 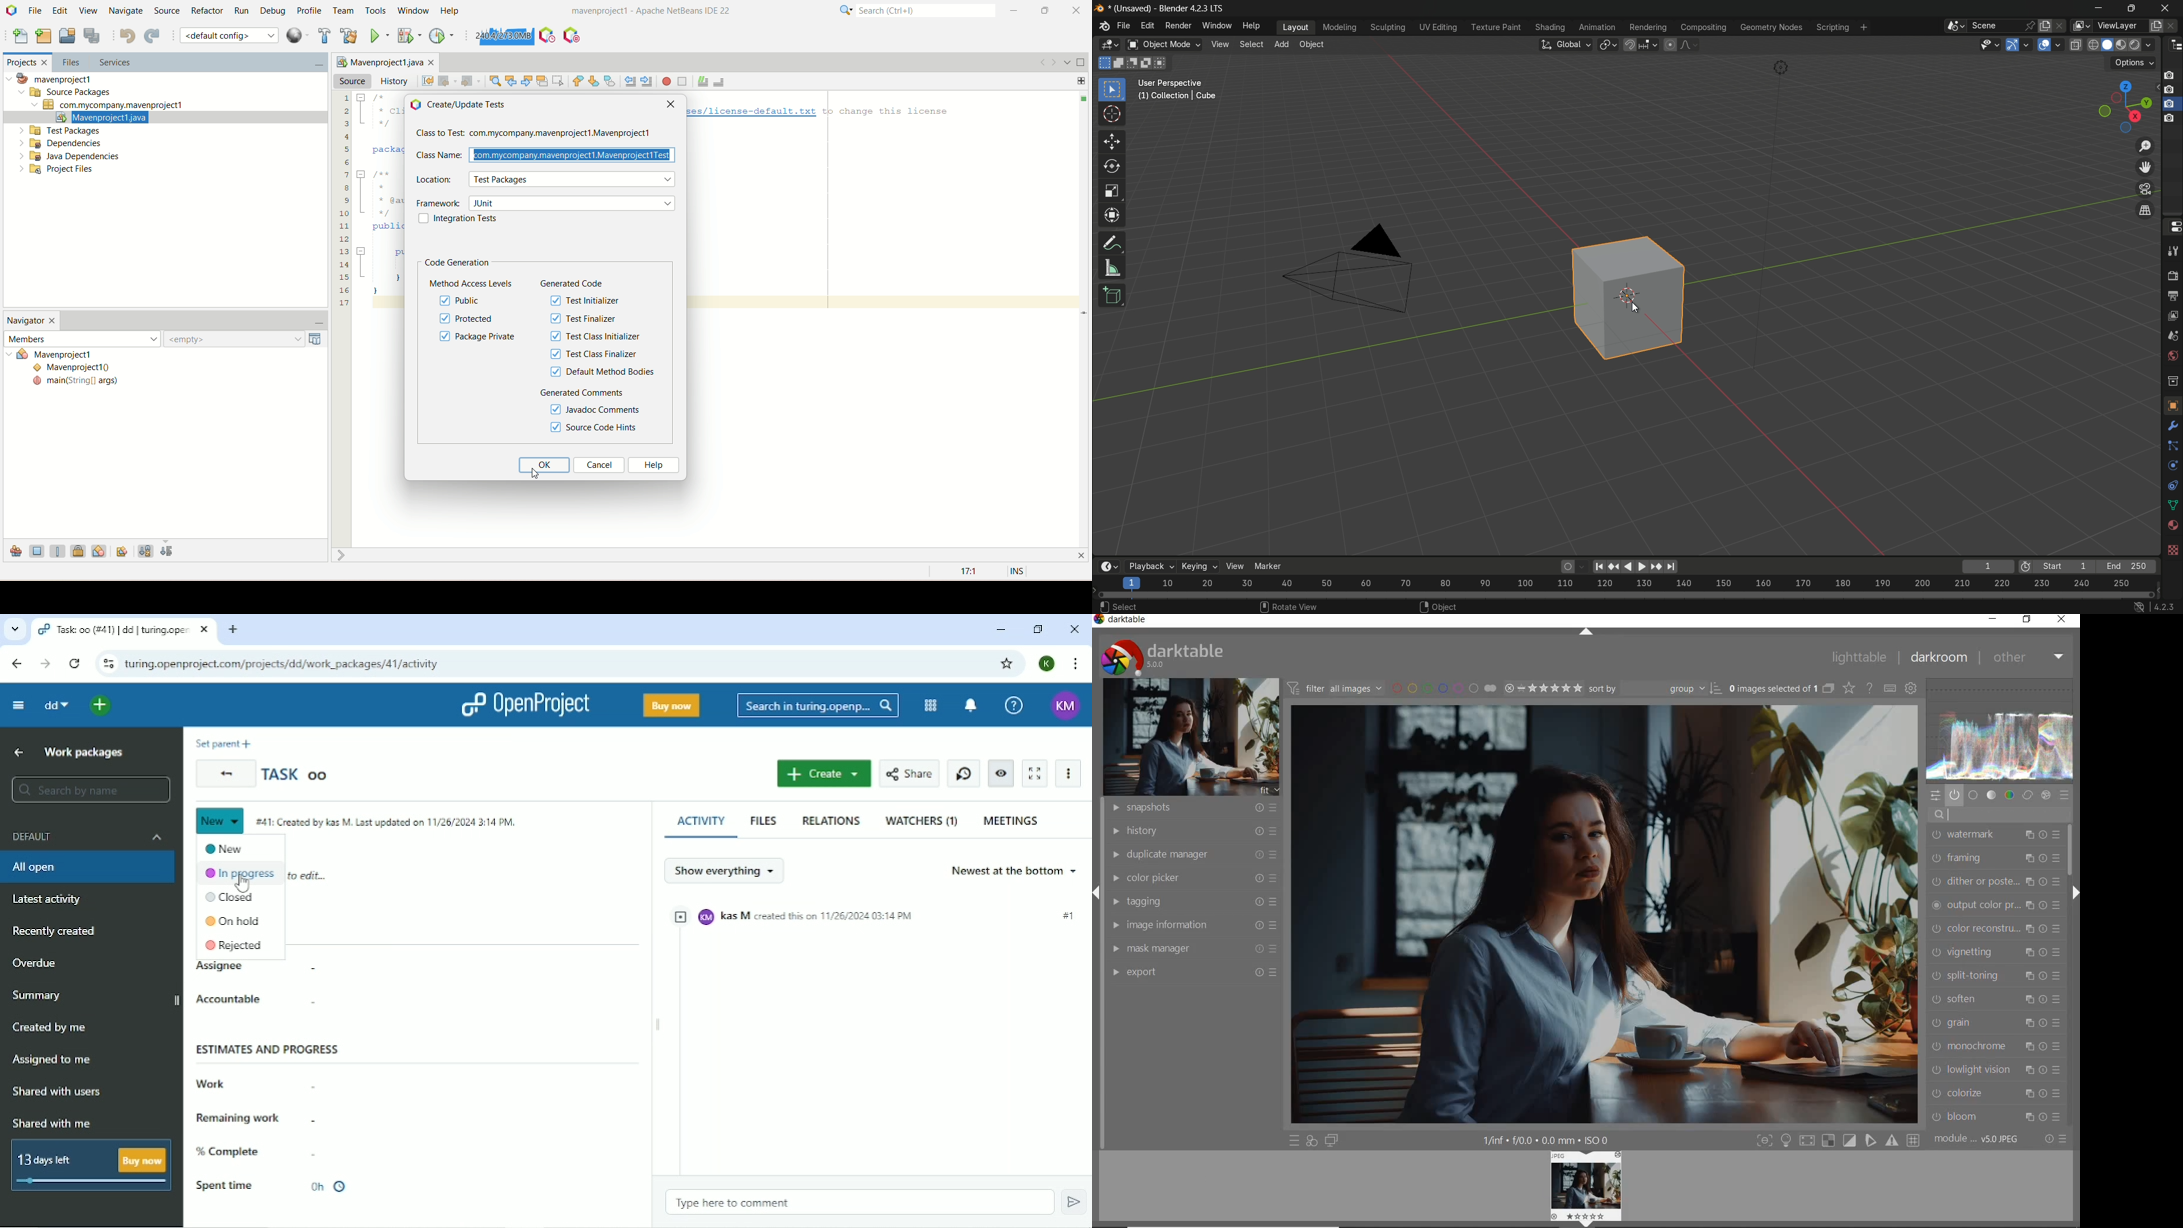 What do you see at coordinates (2028, 657) in the screenshot?
I see `other` at bounding box center [2028, 657].